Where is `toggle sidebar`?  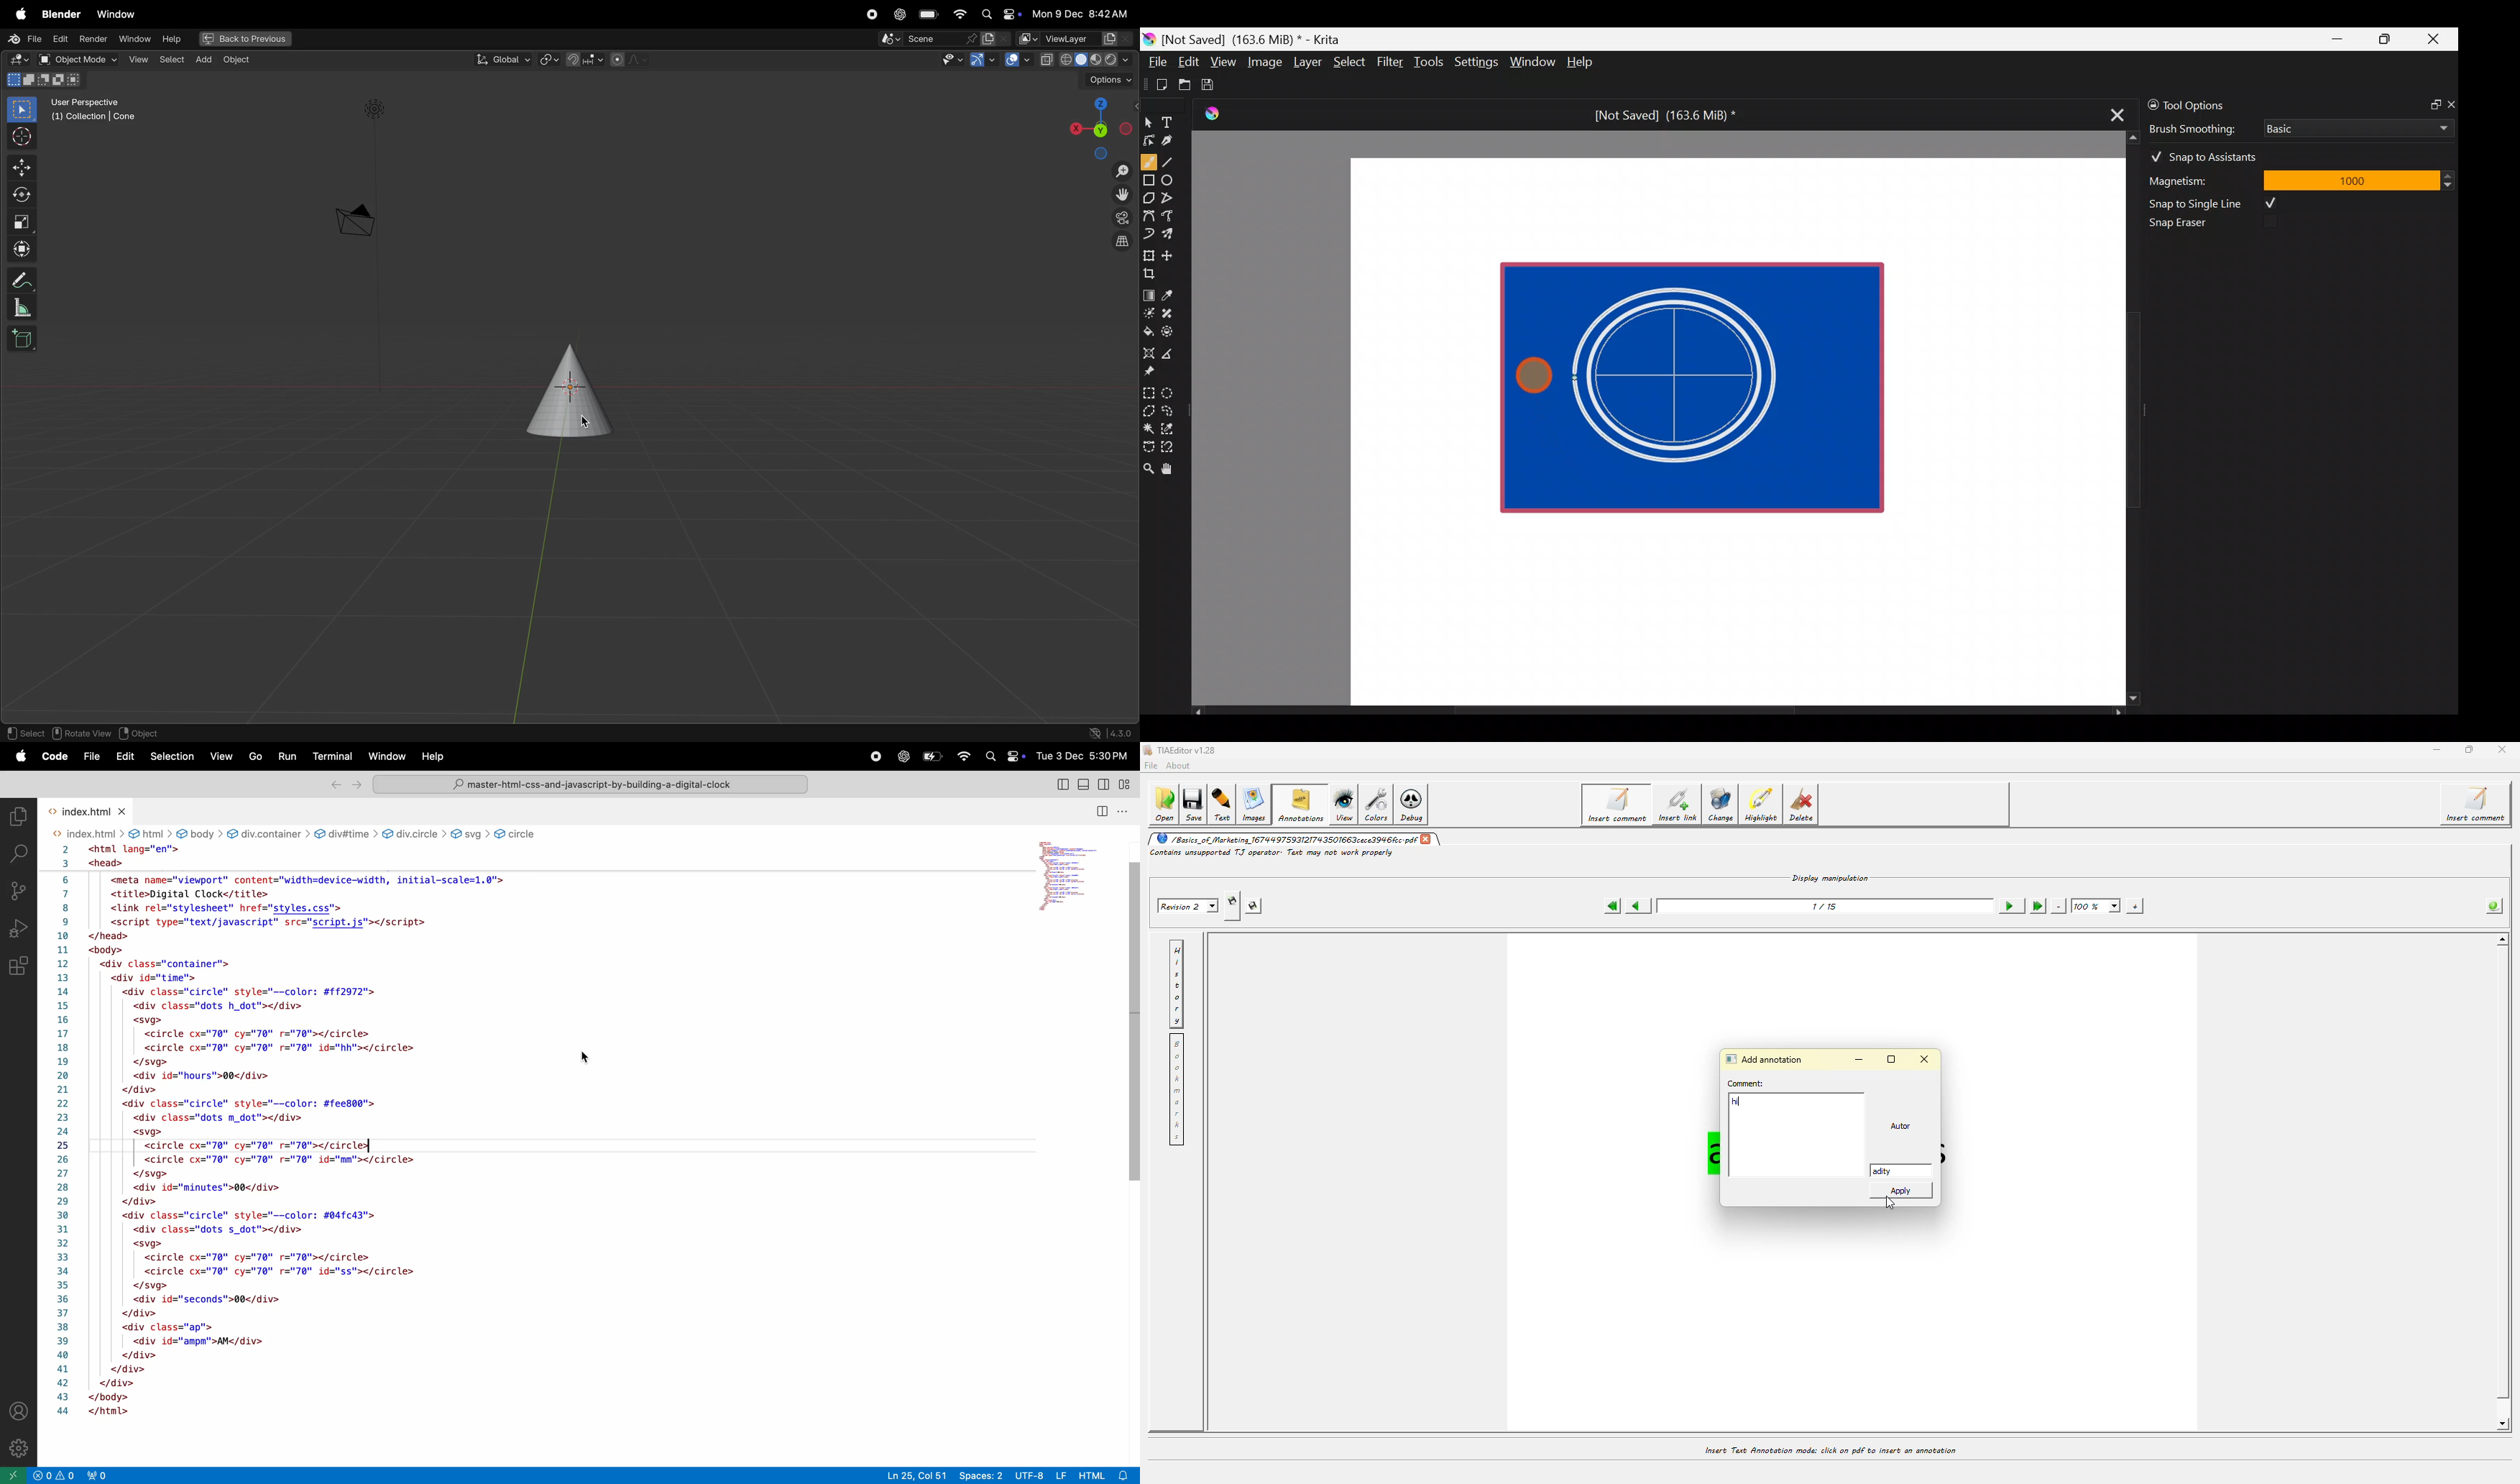
toggle sidebar is located at coordinates (1108, 785).